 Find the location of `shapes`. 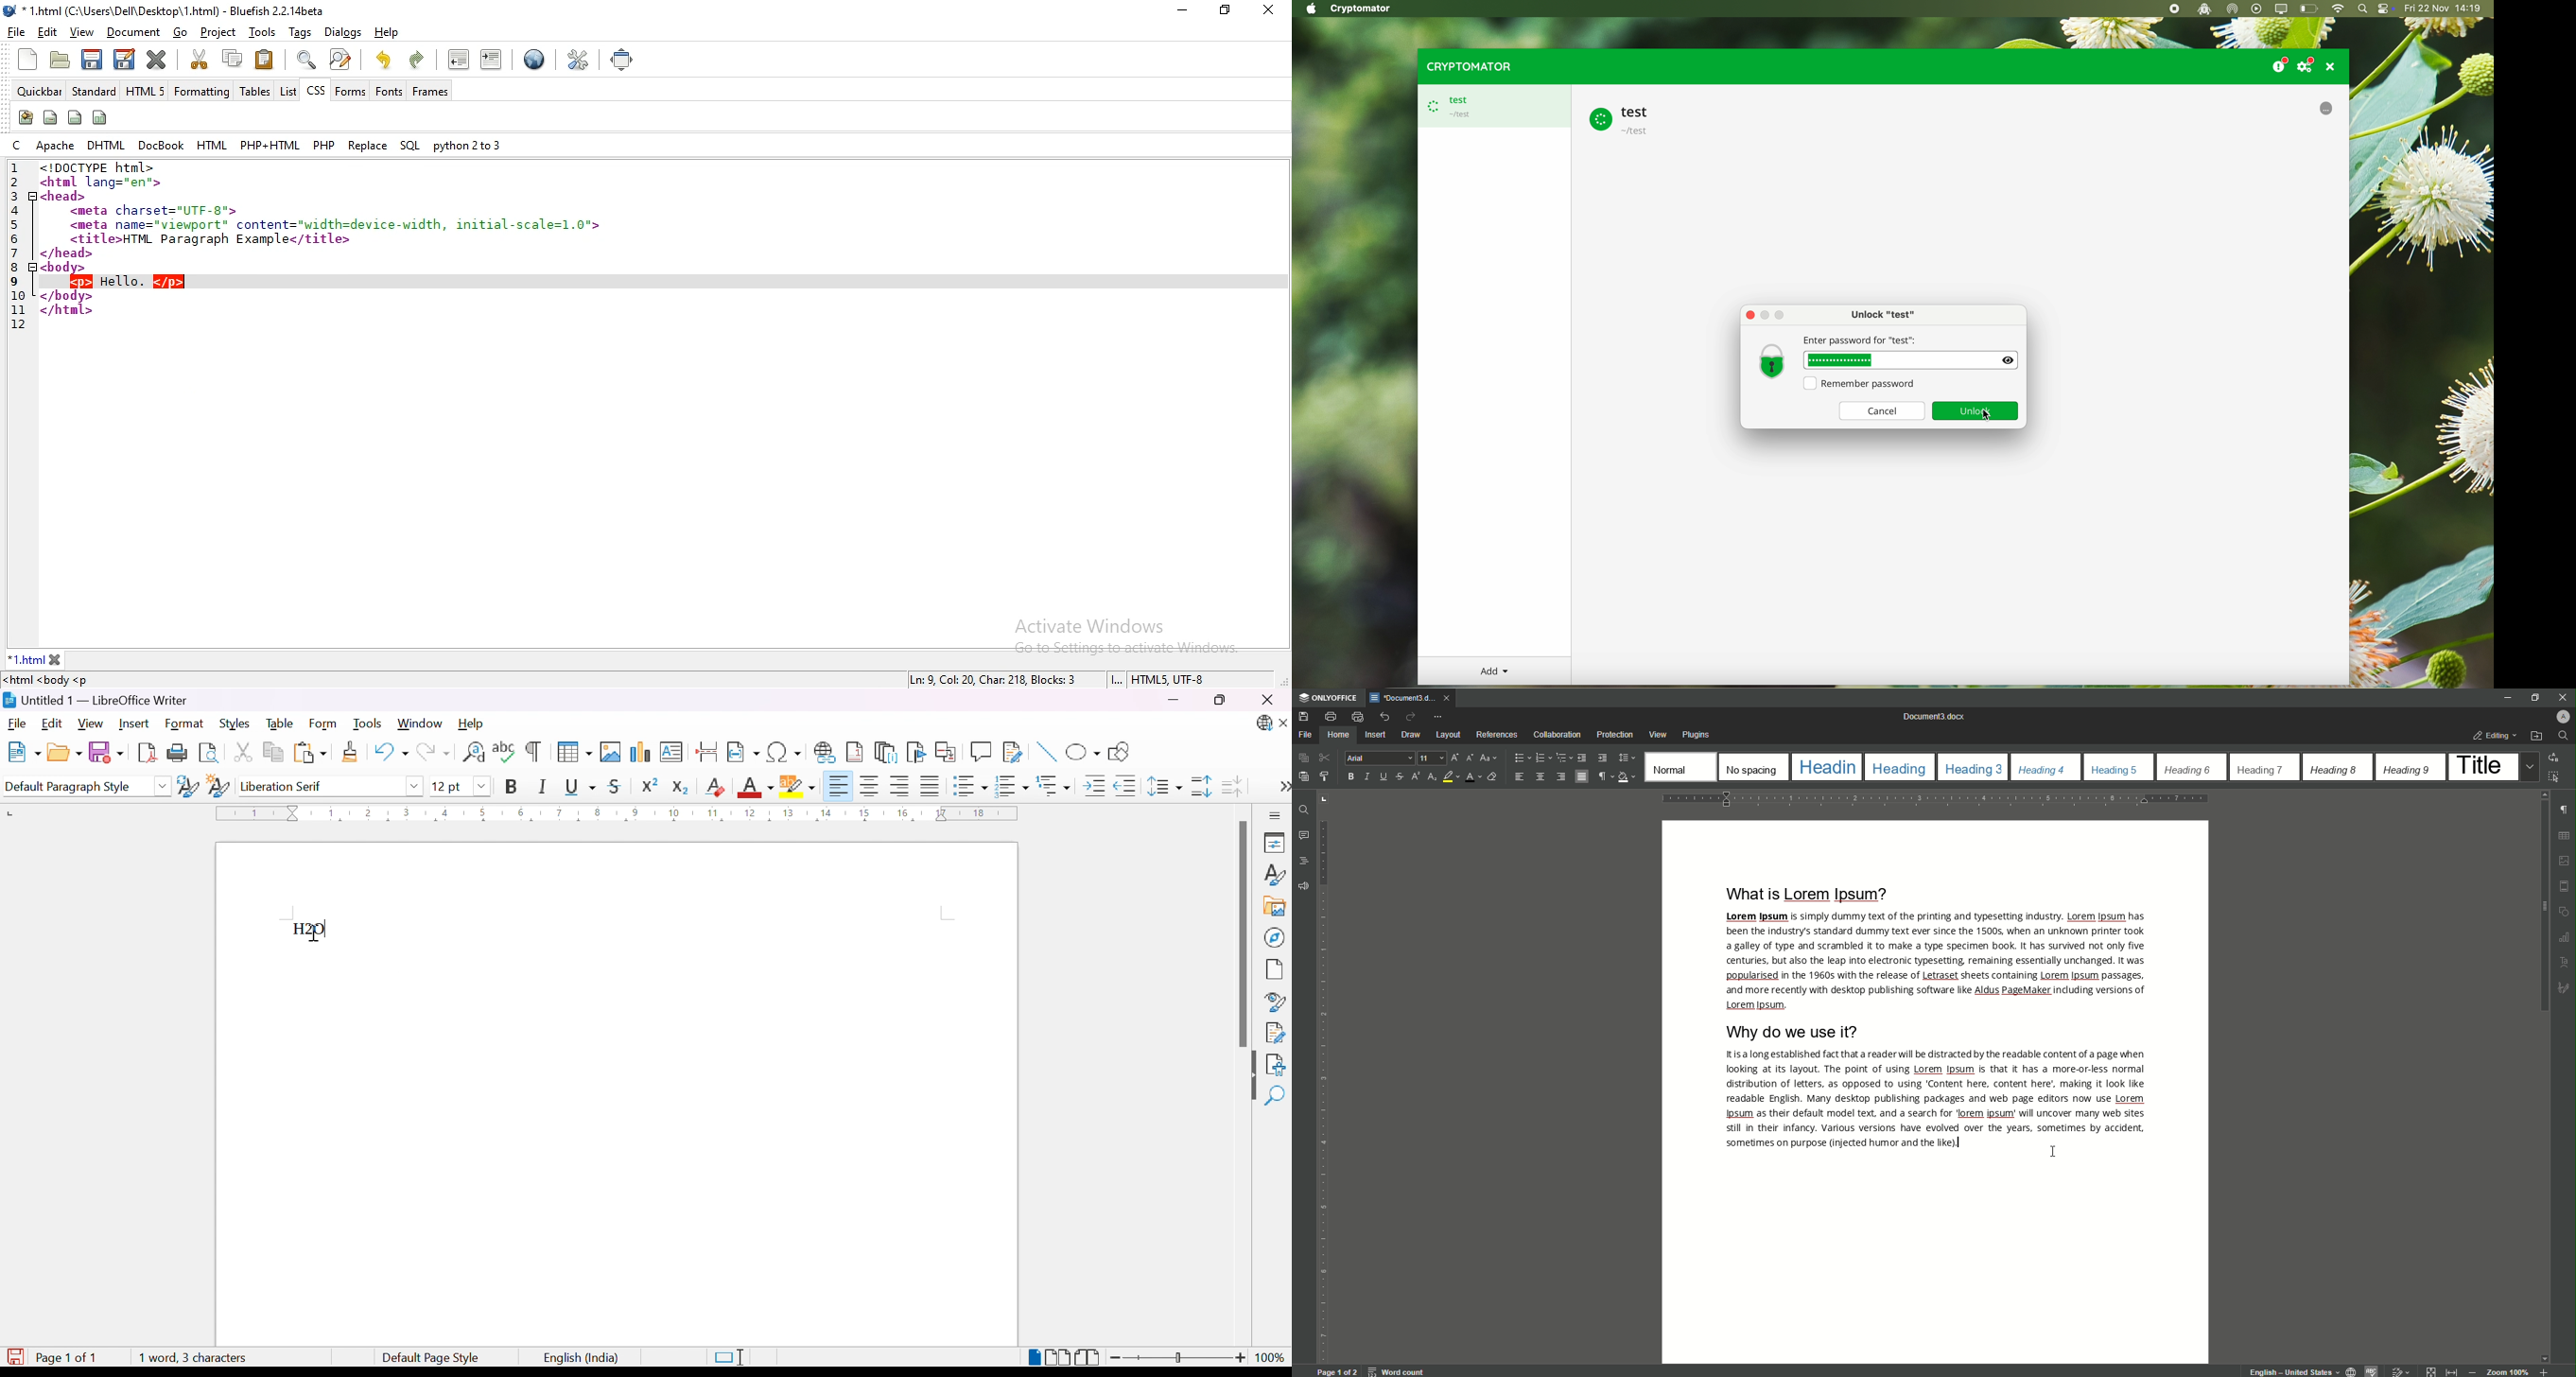

shapes is located at coordinates (2565, 910).